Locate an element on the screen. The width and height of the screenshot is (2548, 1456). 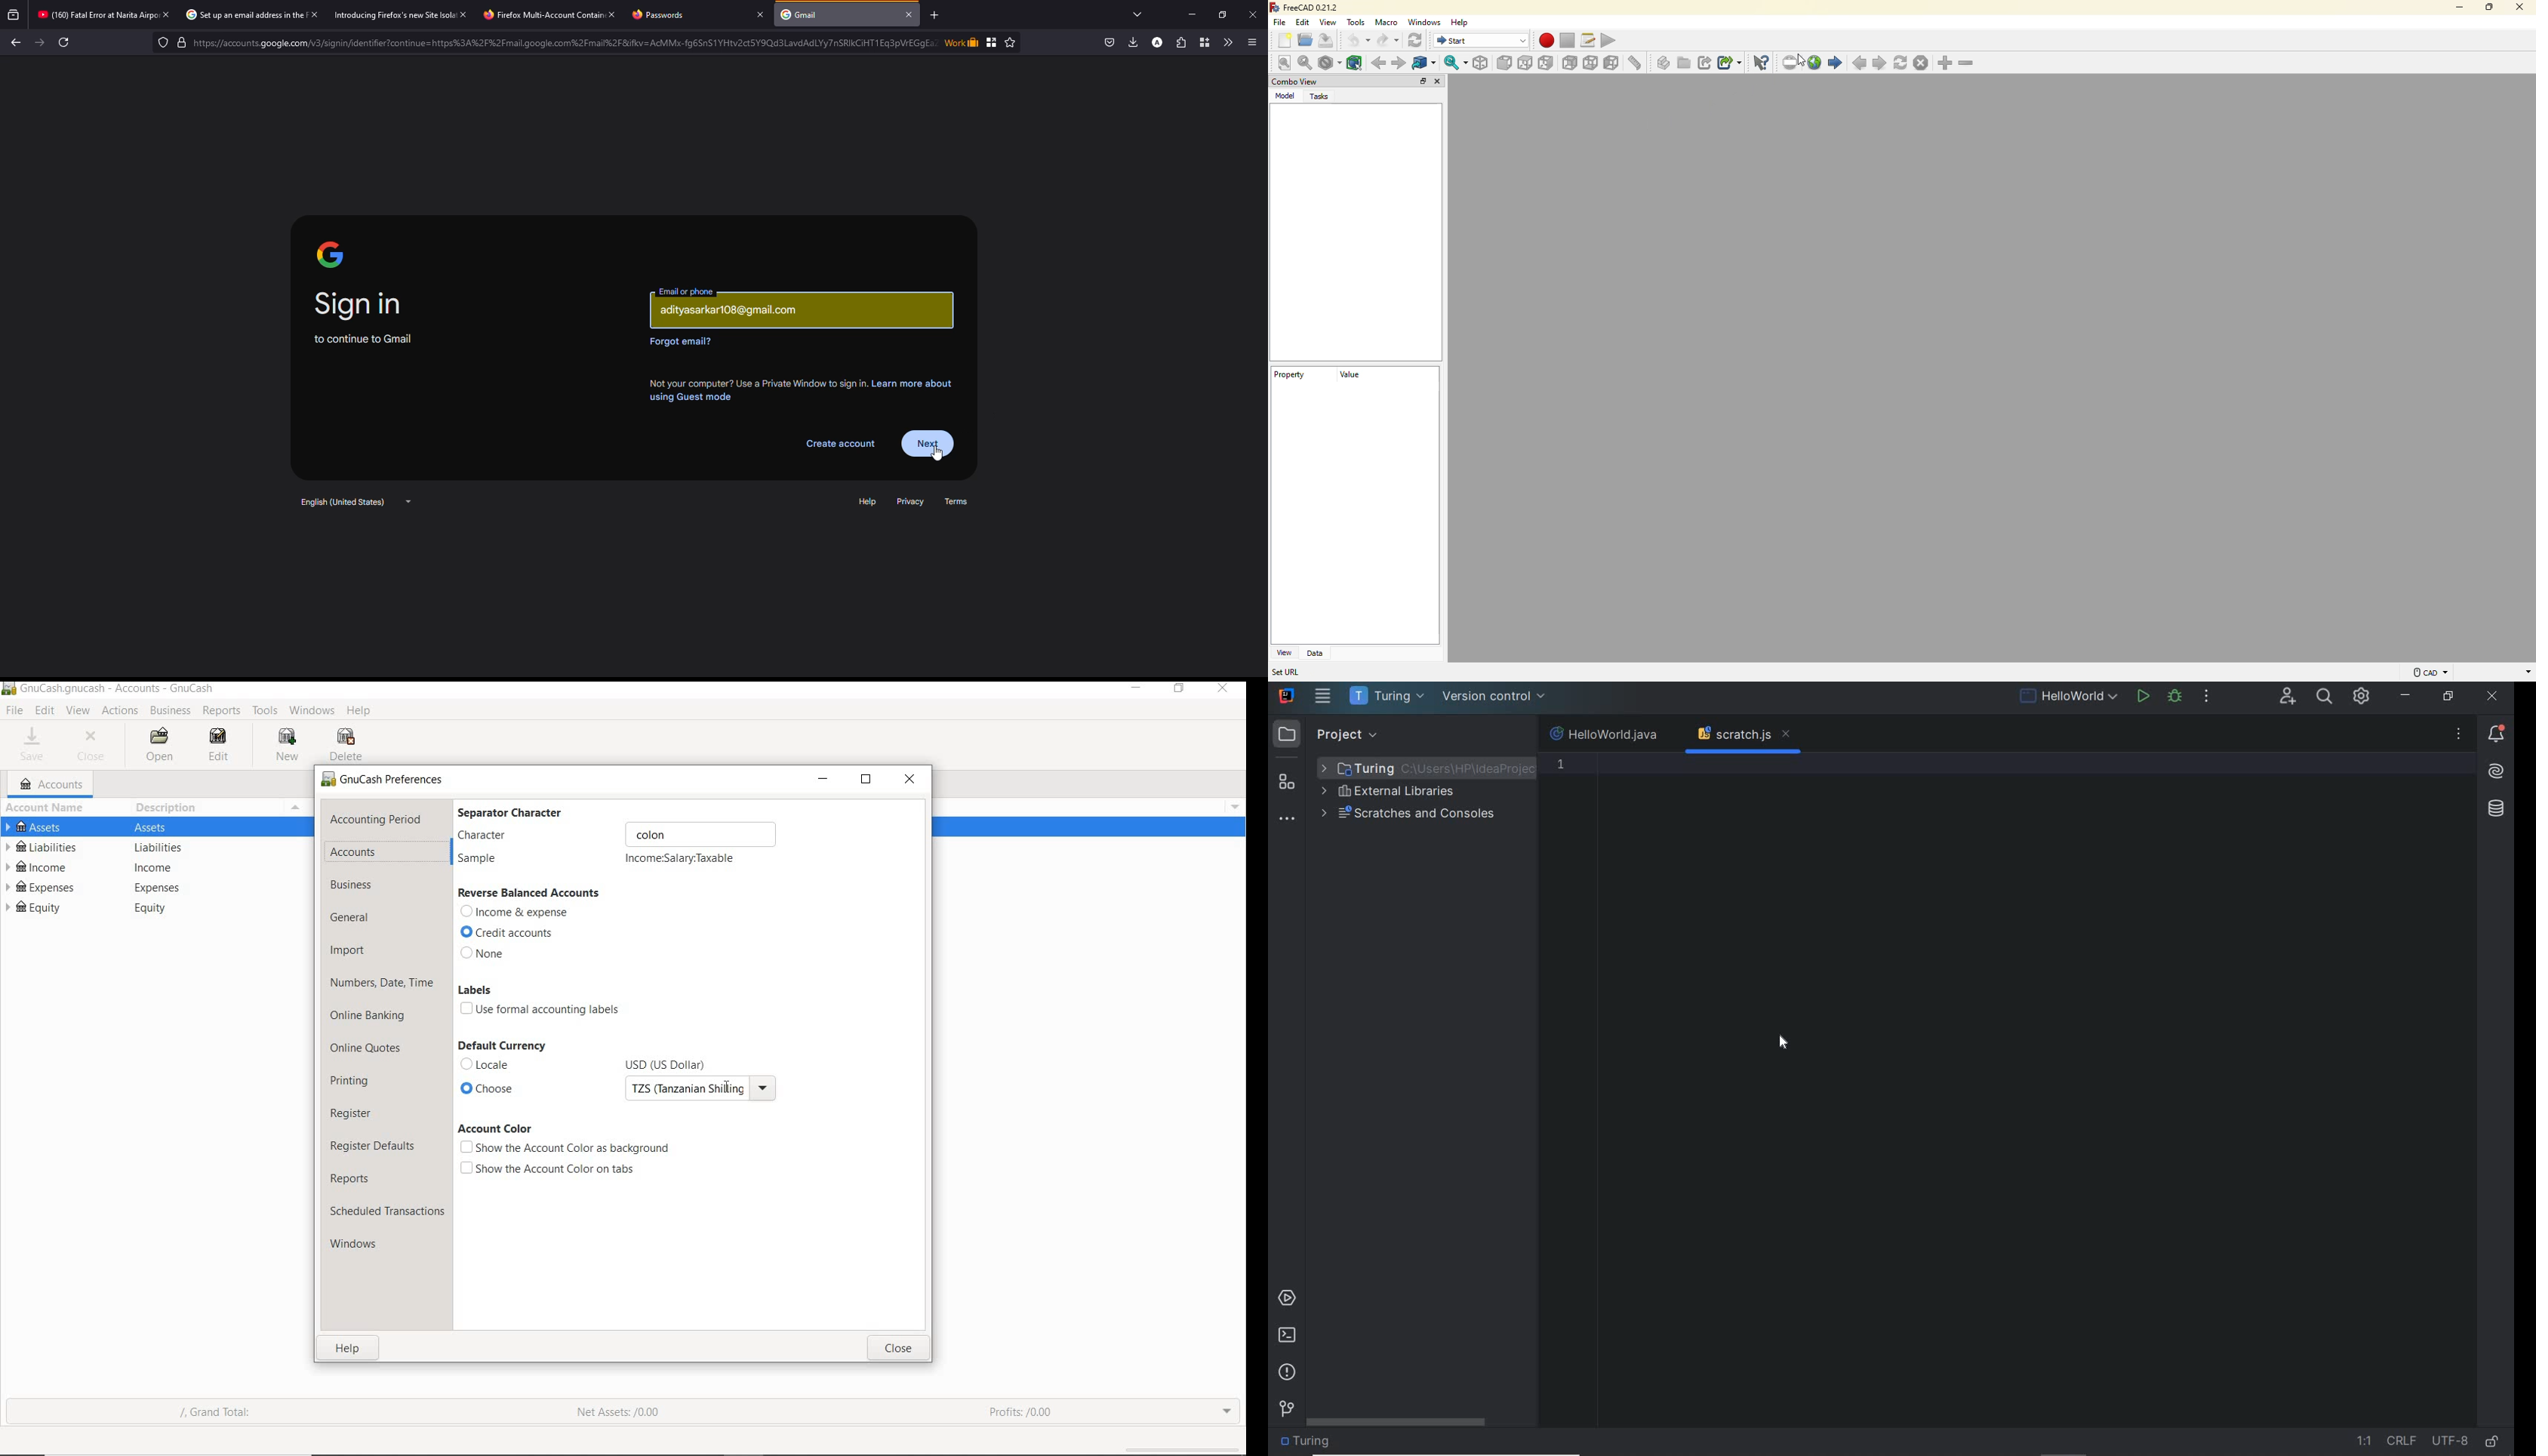
close is located at coordinates (1255, 13).